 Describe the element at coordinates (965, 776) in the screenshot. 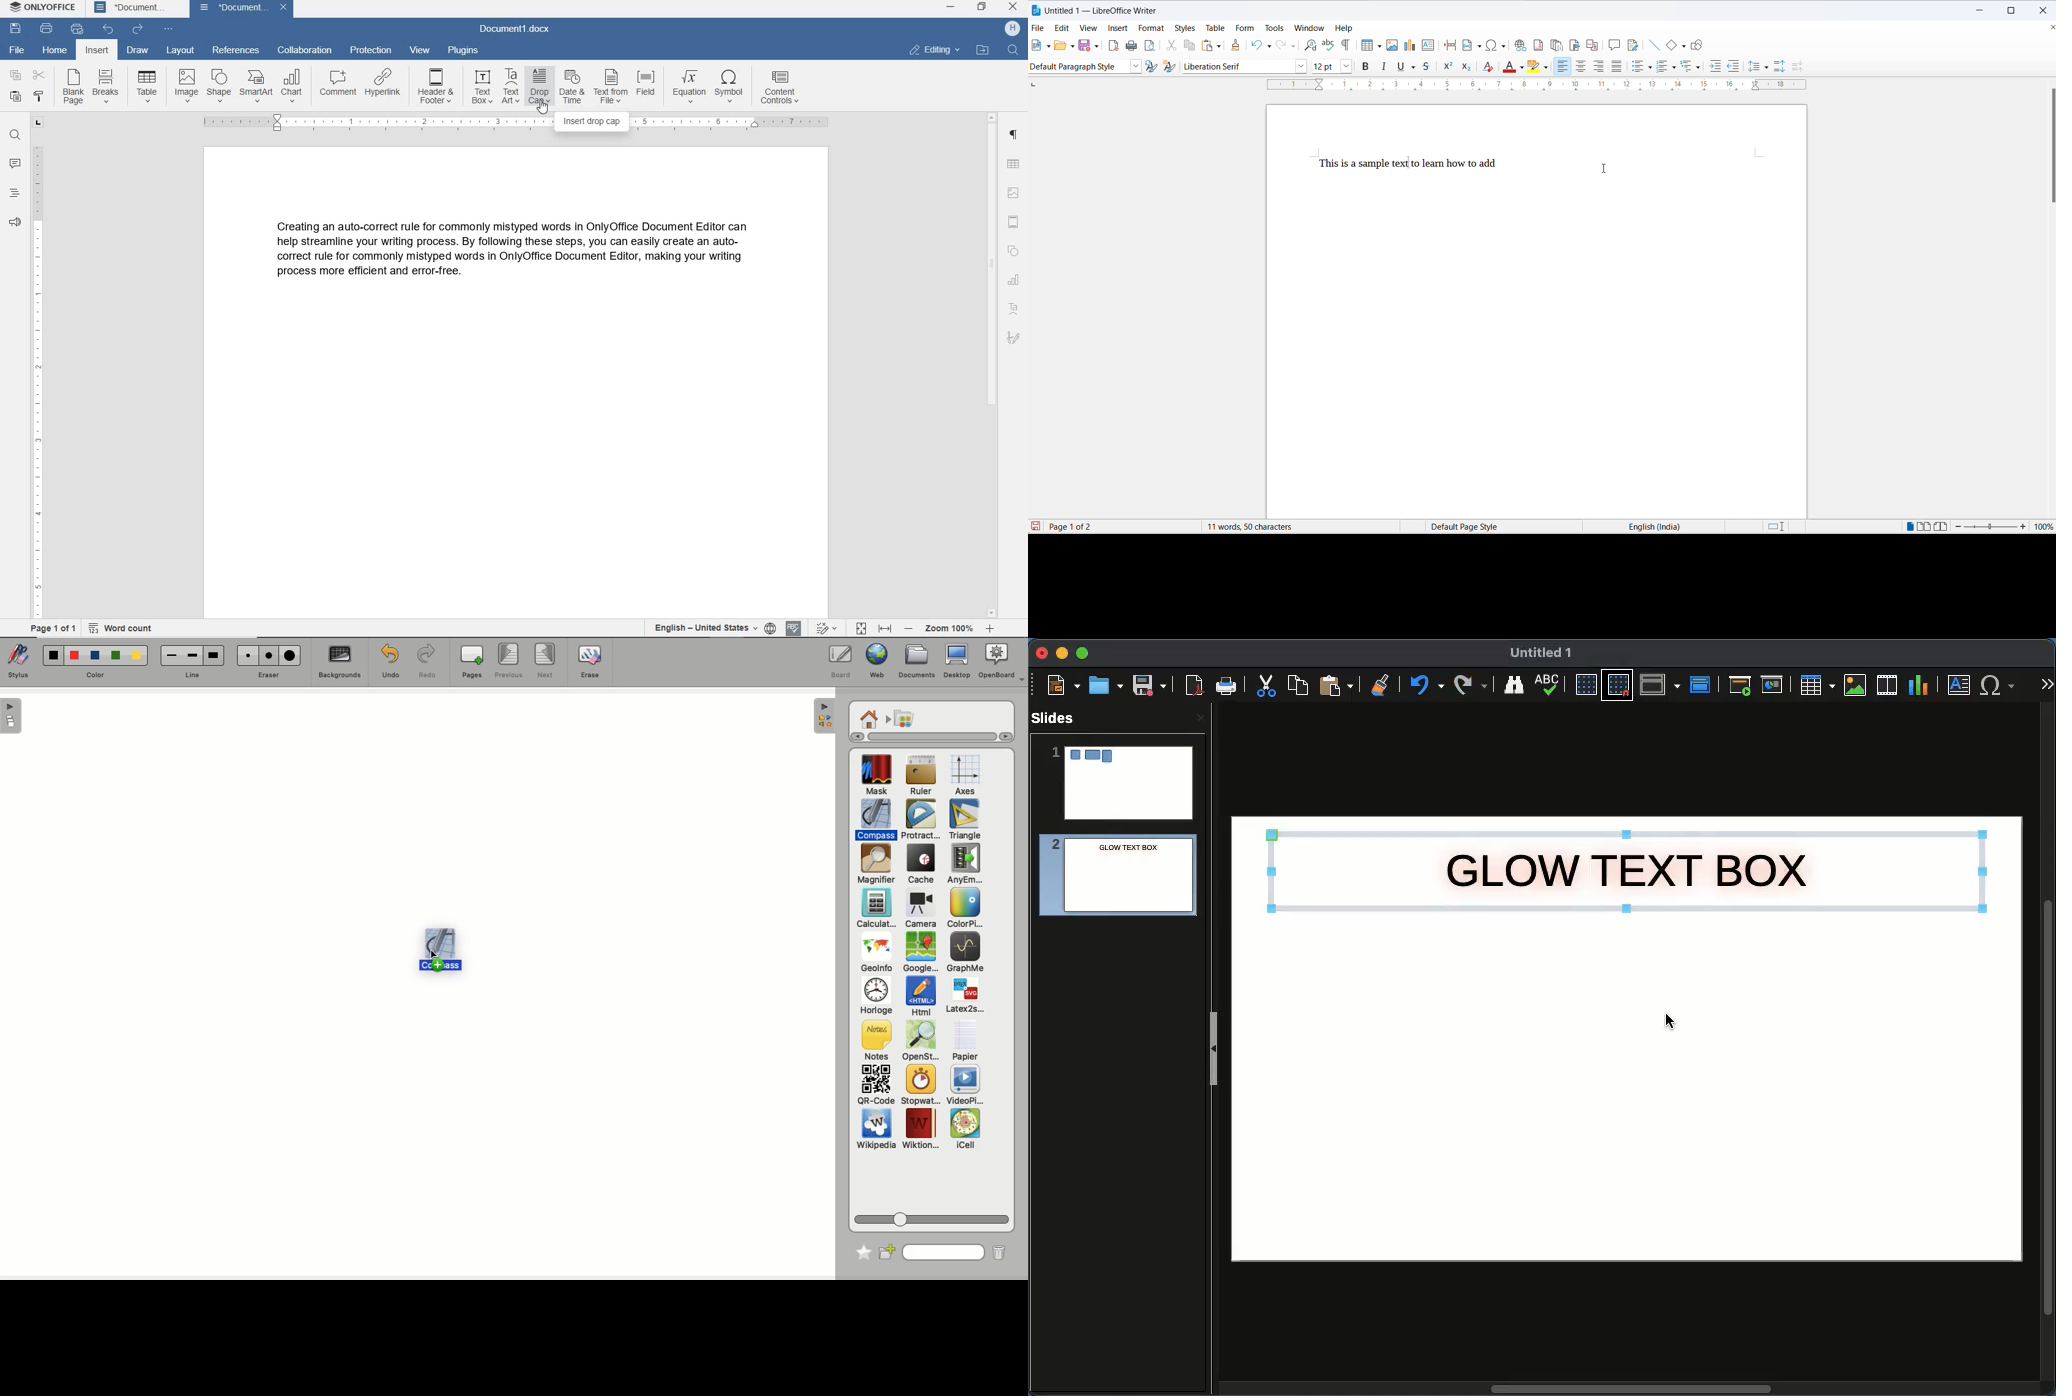

I see `Axes` at that location.